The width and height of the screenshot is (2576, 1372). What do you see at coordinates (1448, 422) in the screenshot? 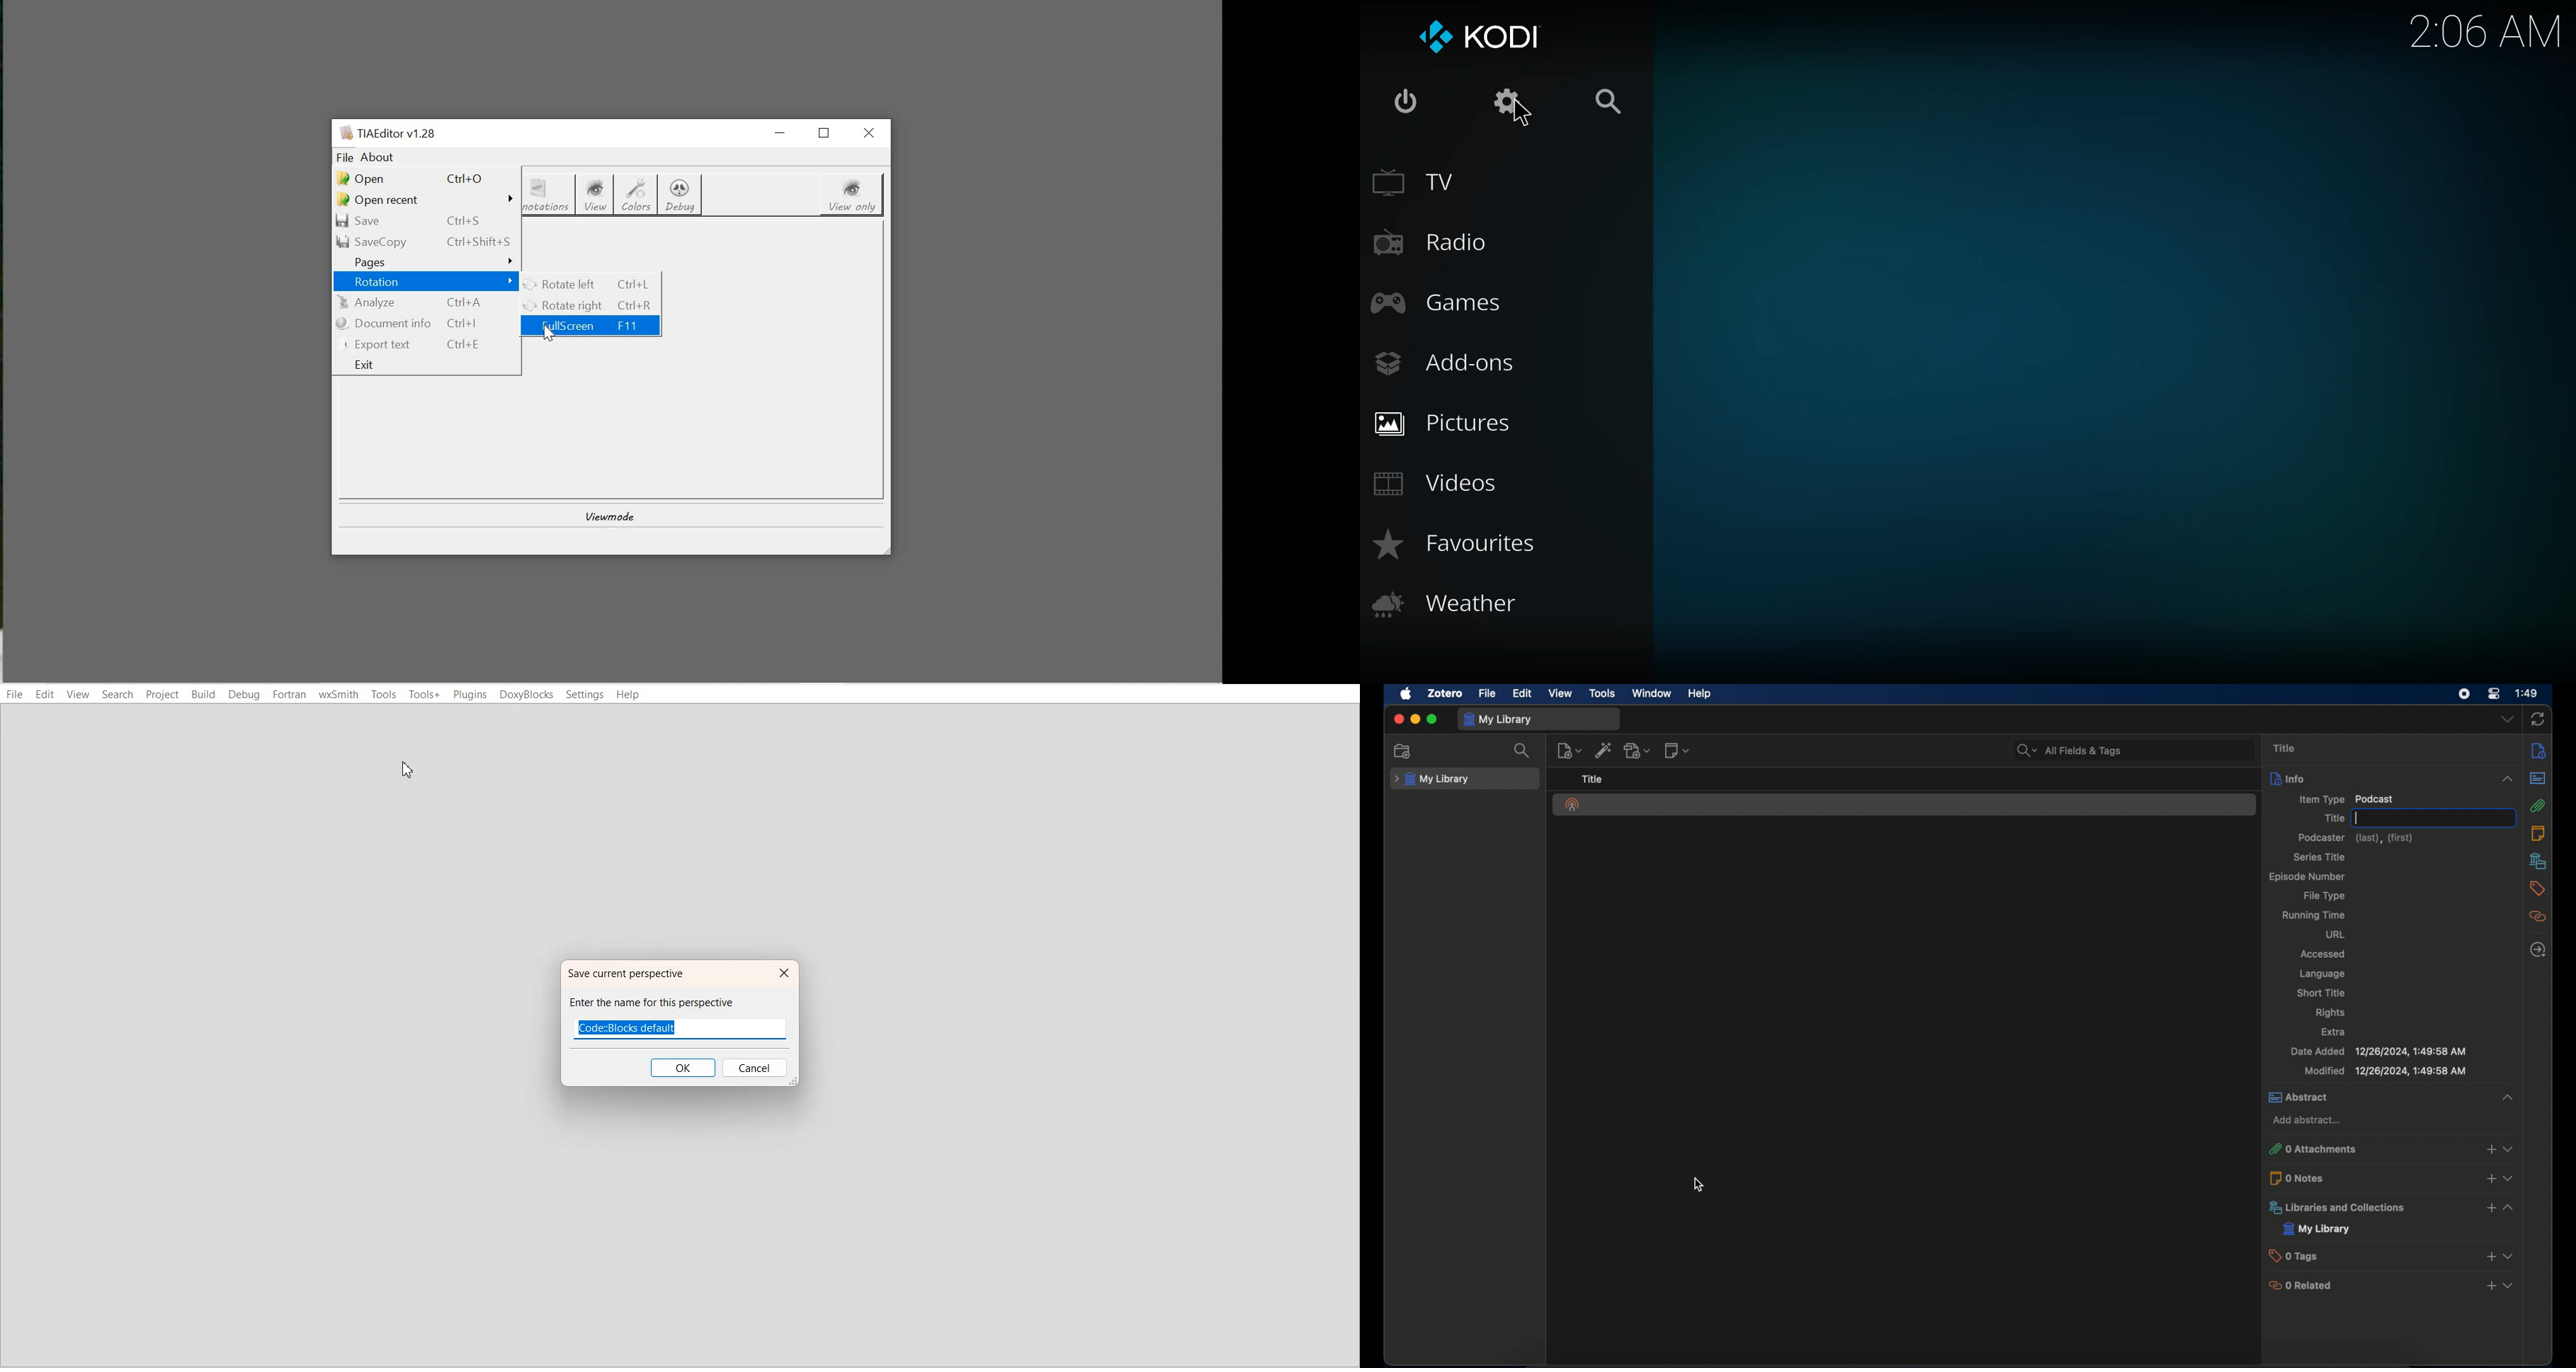
I see `pictures` at bounding box center [1448, 422].